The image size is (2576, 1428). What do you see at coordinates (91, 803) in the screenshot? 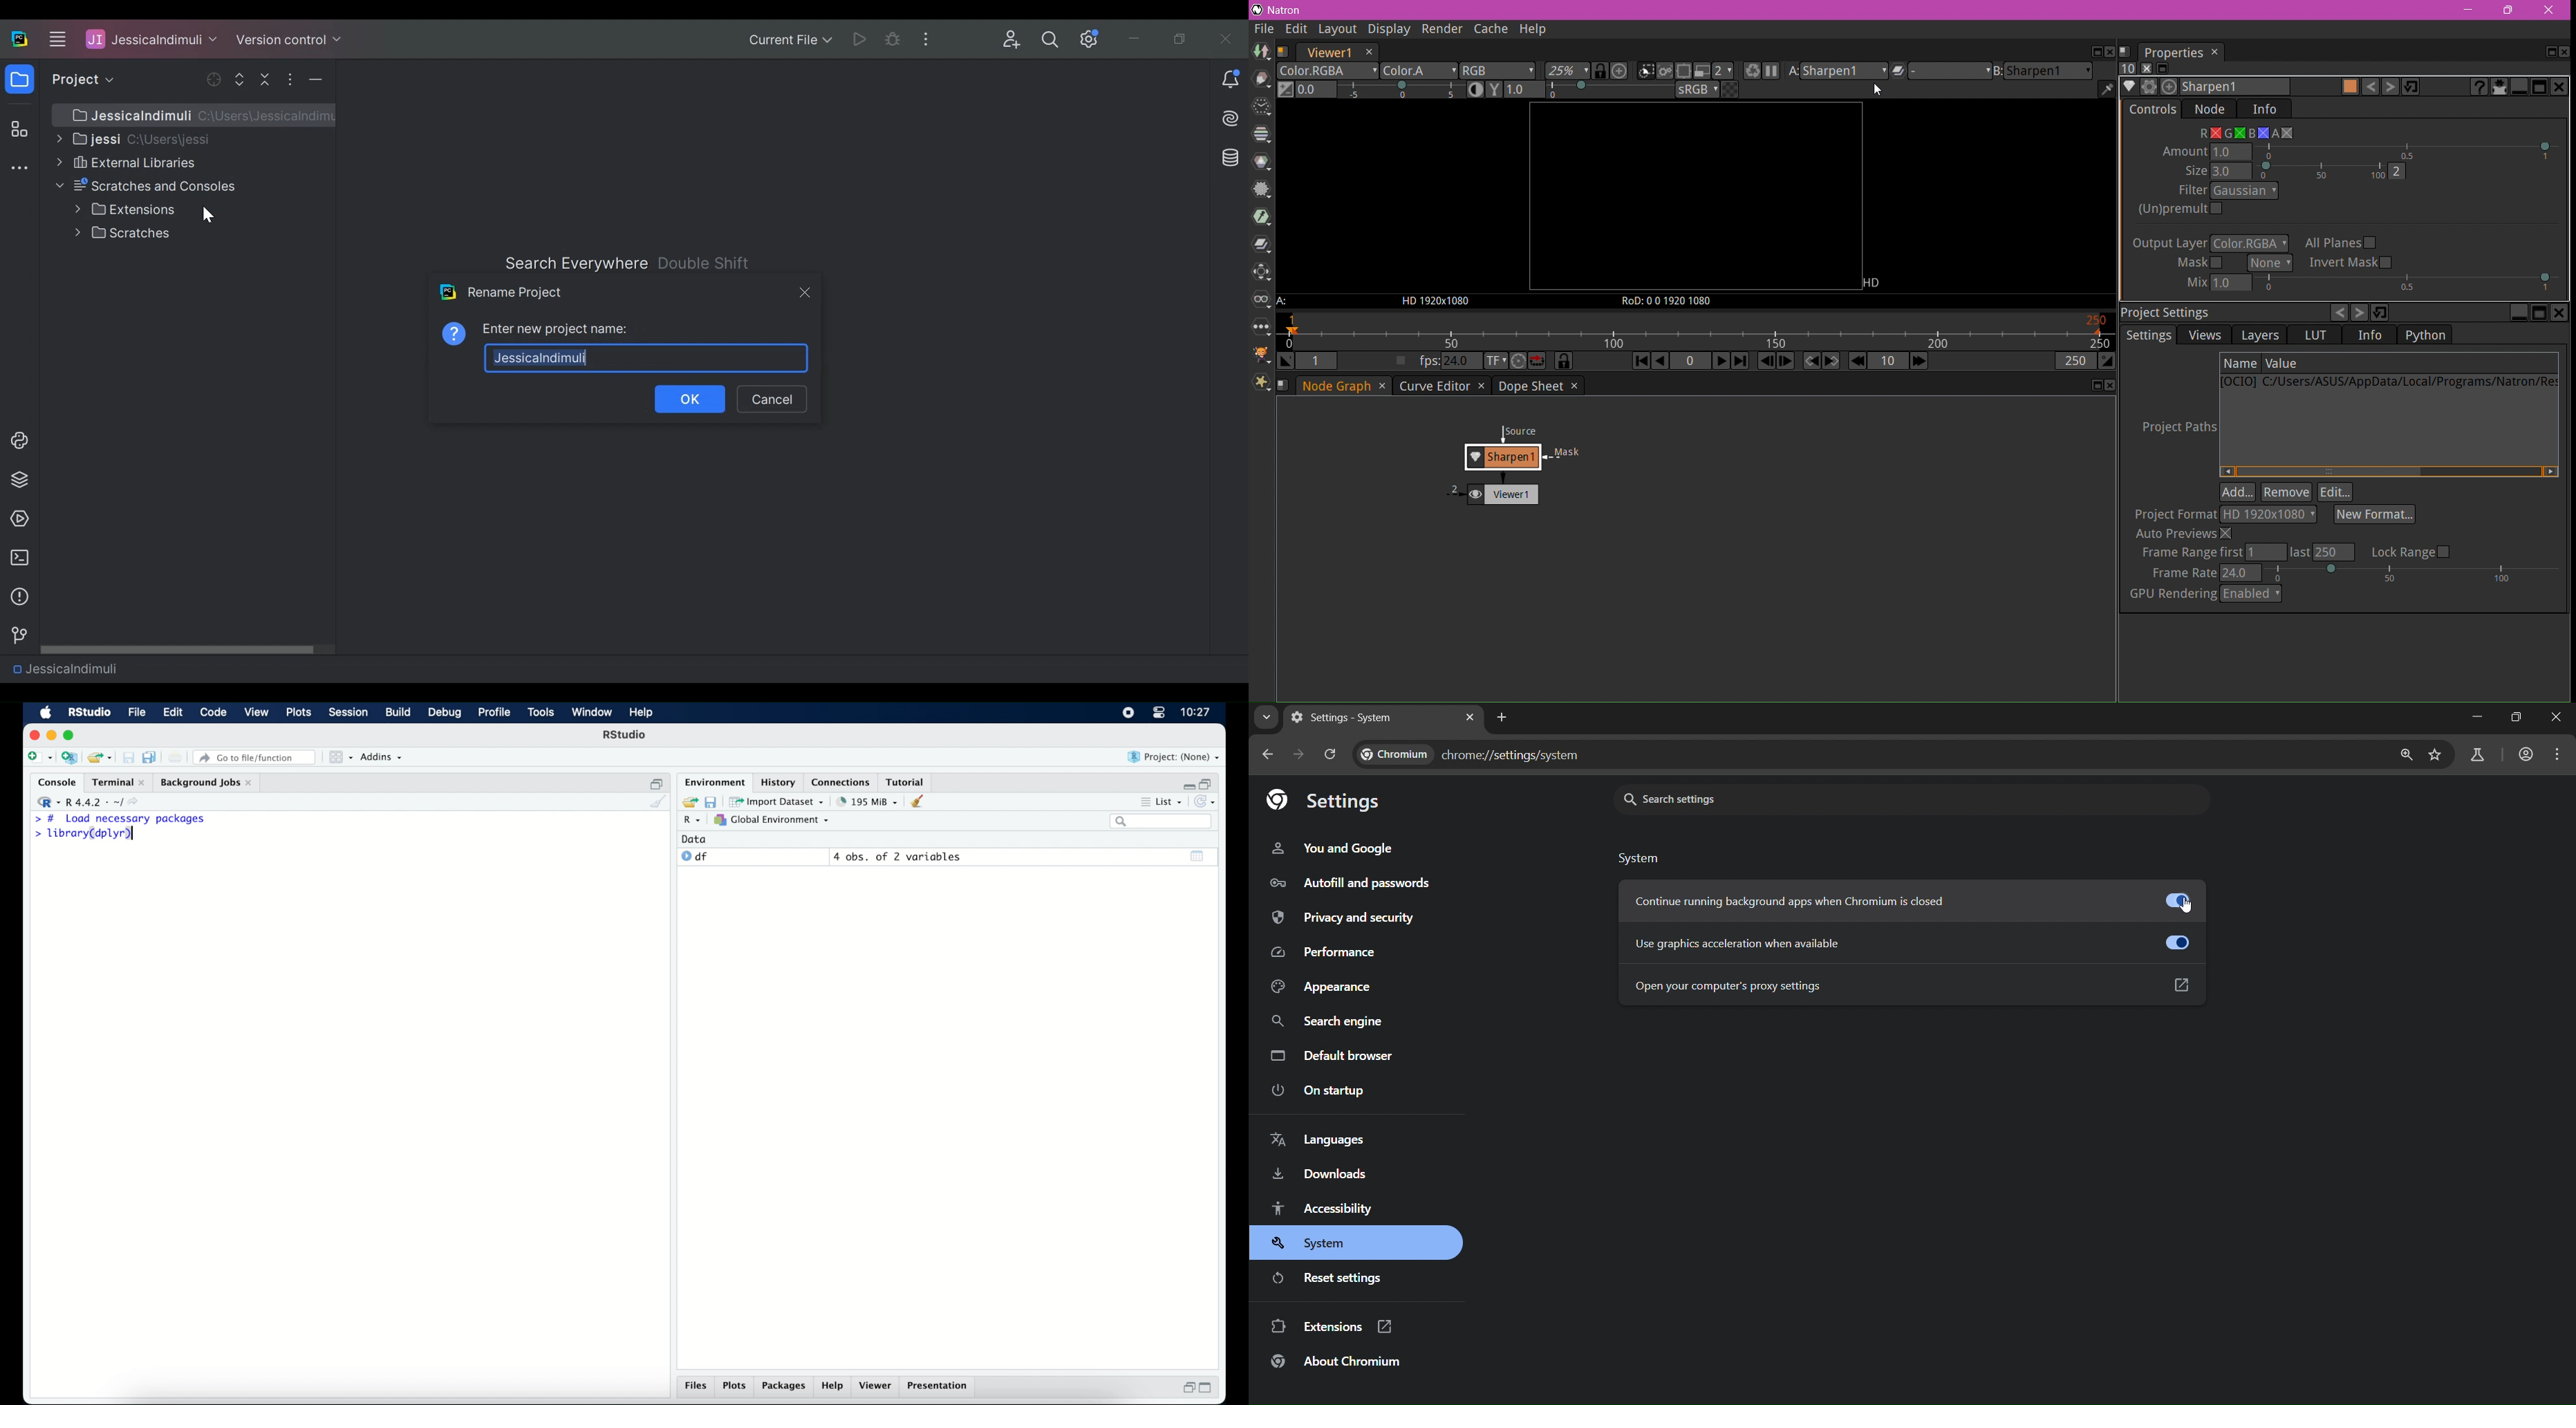
I see `R 4.4.2` at bounding box center [91, 803].